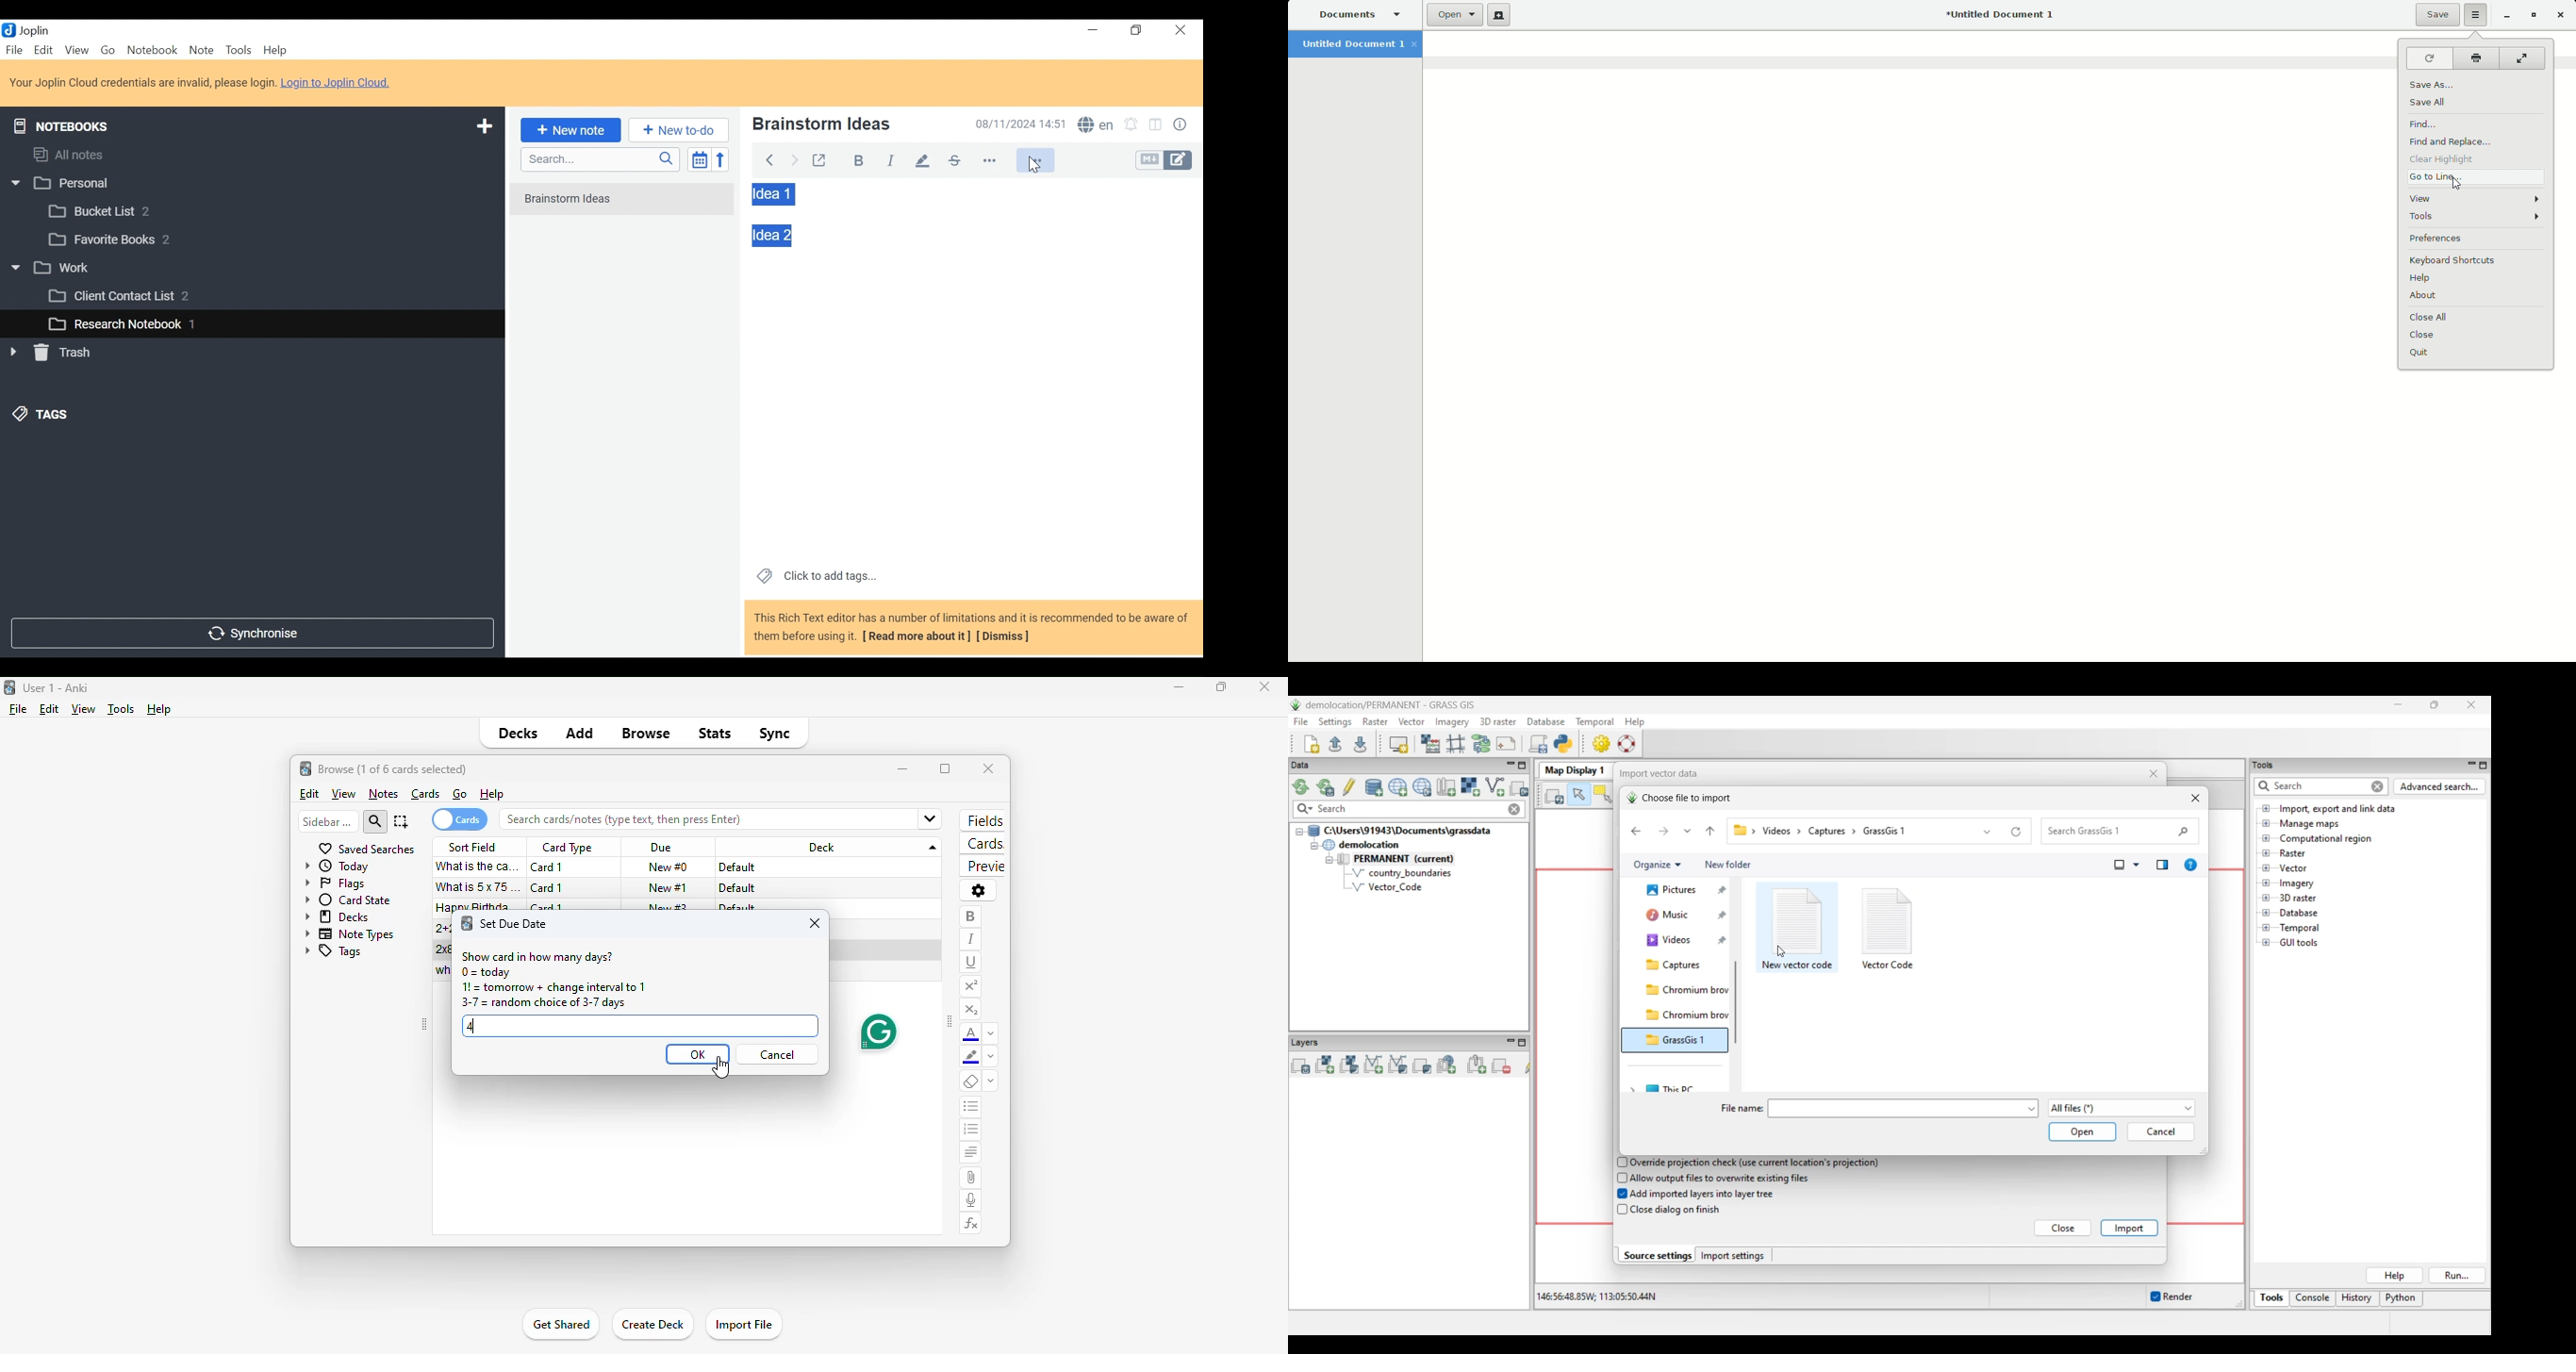 This screenshot has width=2576, height=1372. Describe the element at coordinates (774, 734) in the screenshot. I see `sync` at that location.